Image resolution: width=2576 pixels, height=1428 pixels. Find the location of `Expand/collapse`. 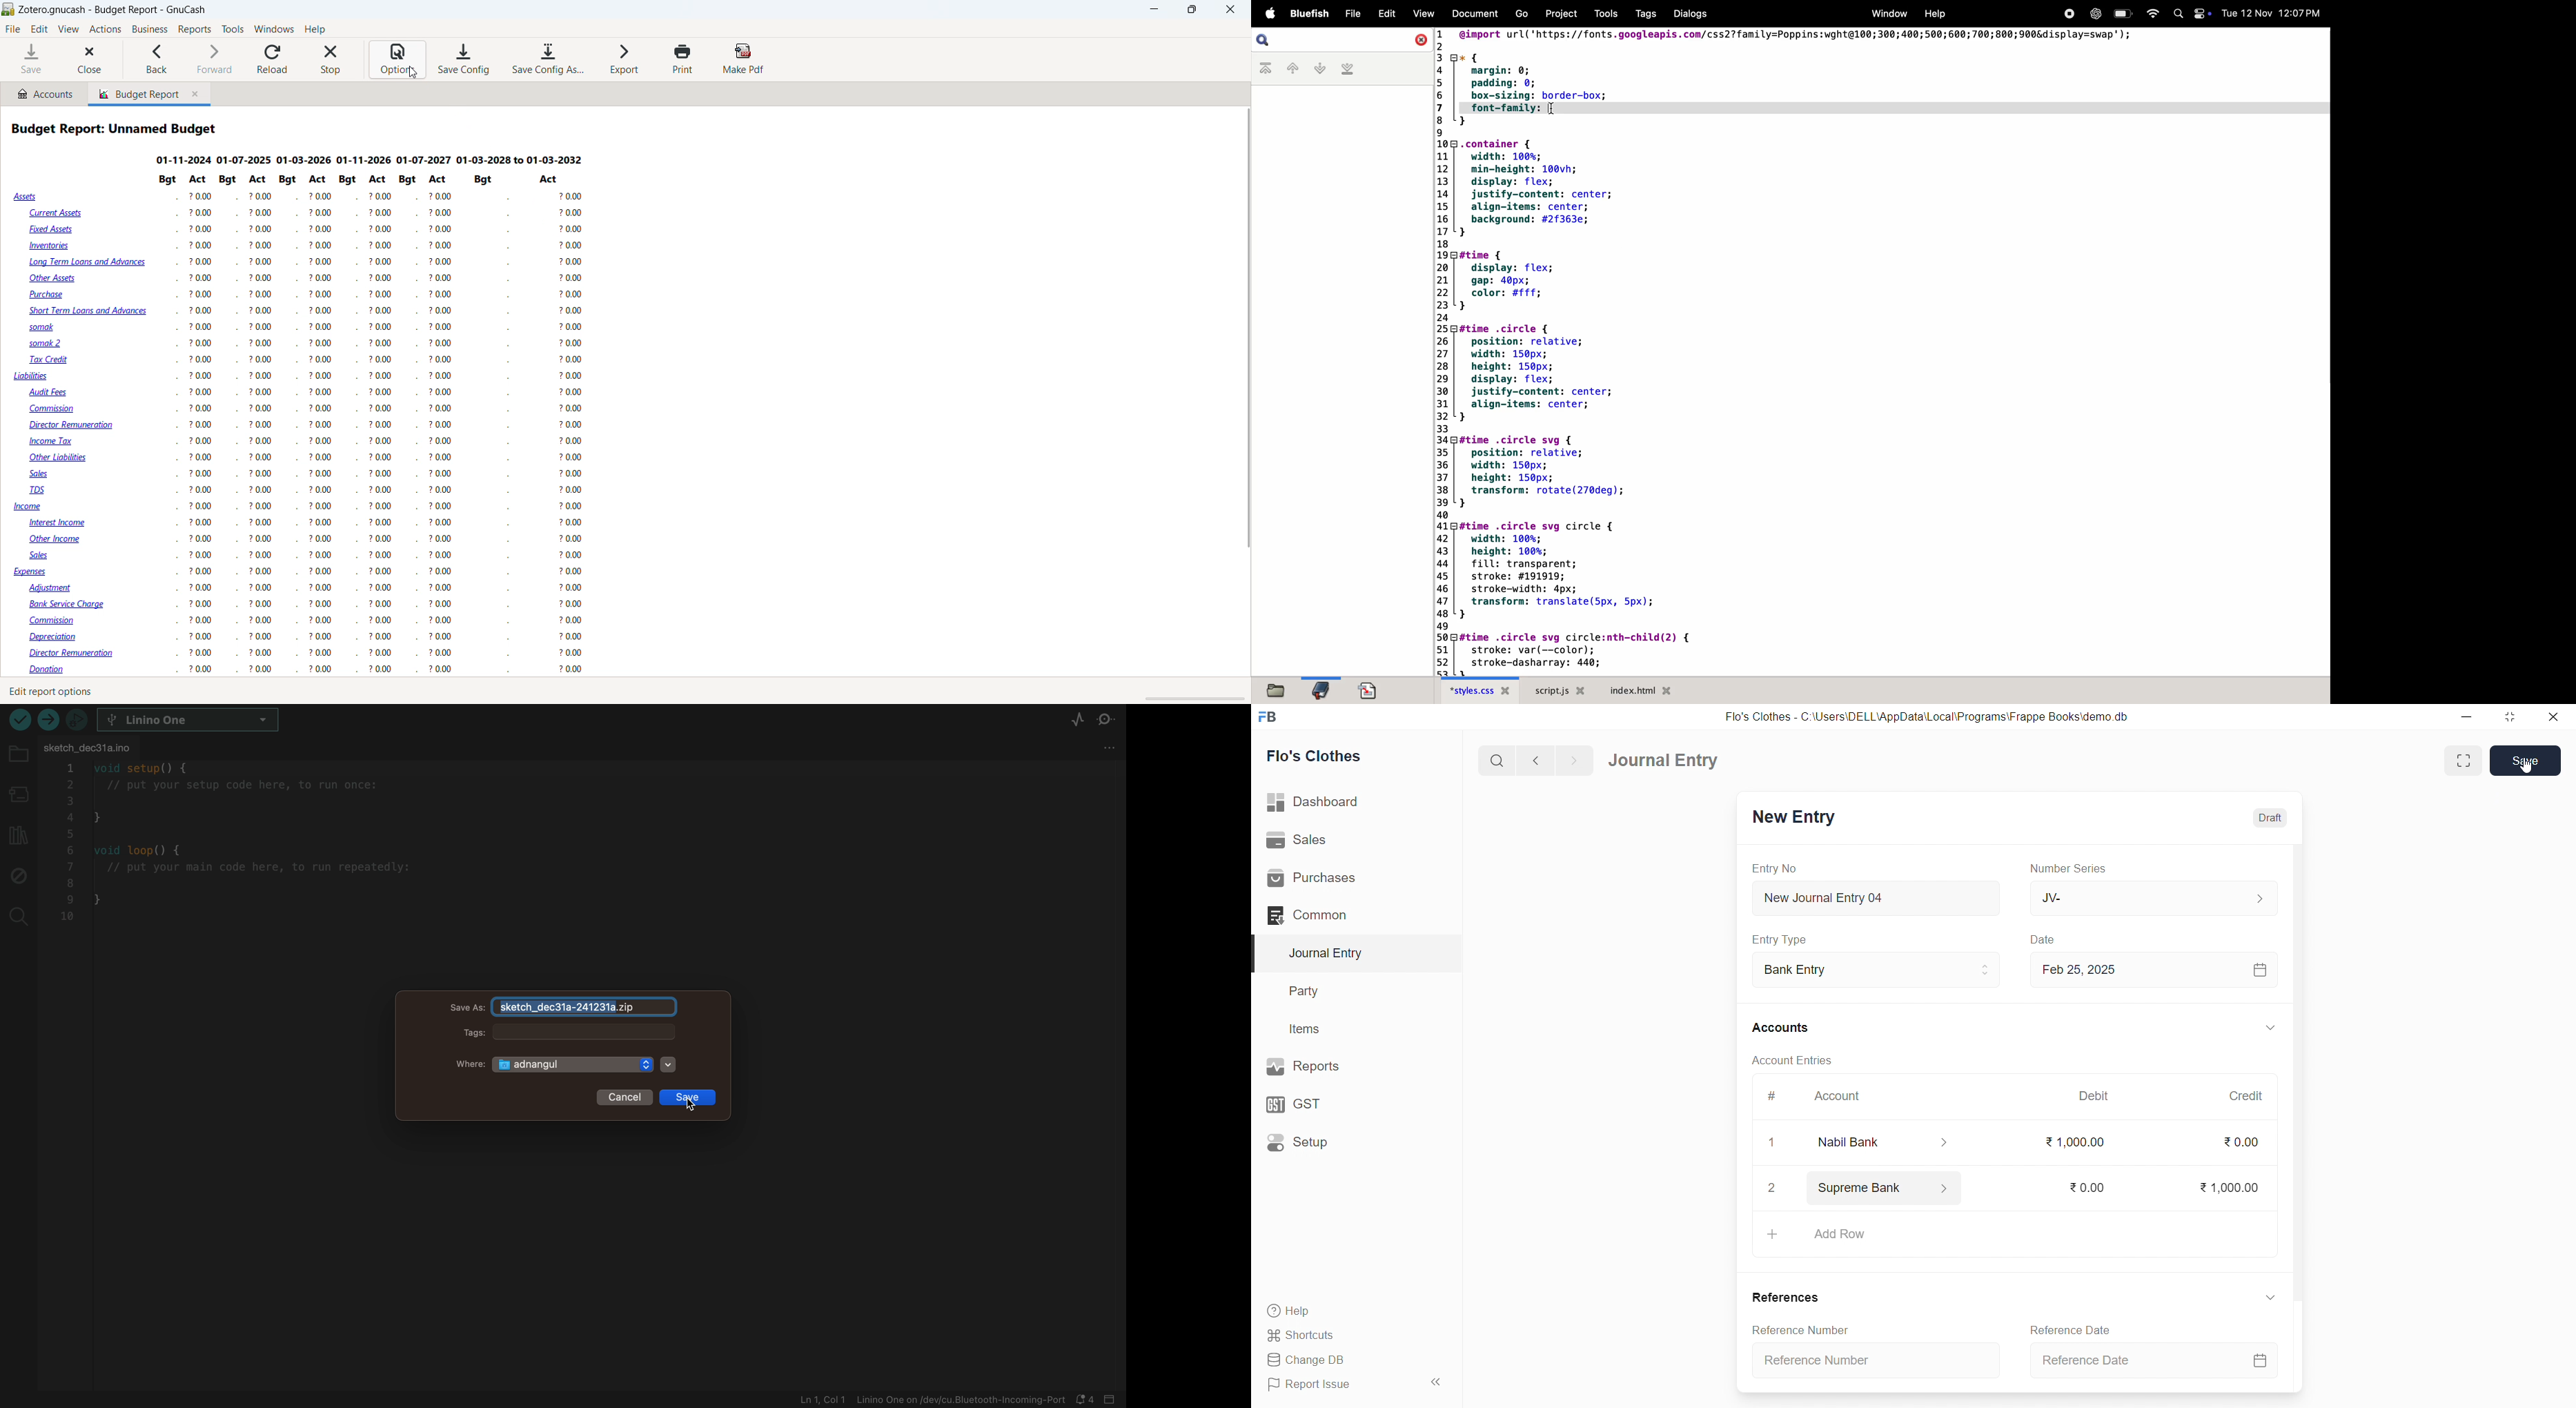

Expand/collapse is located at coordinates (2264, 1298).